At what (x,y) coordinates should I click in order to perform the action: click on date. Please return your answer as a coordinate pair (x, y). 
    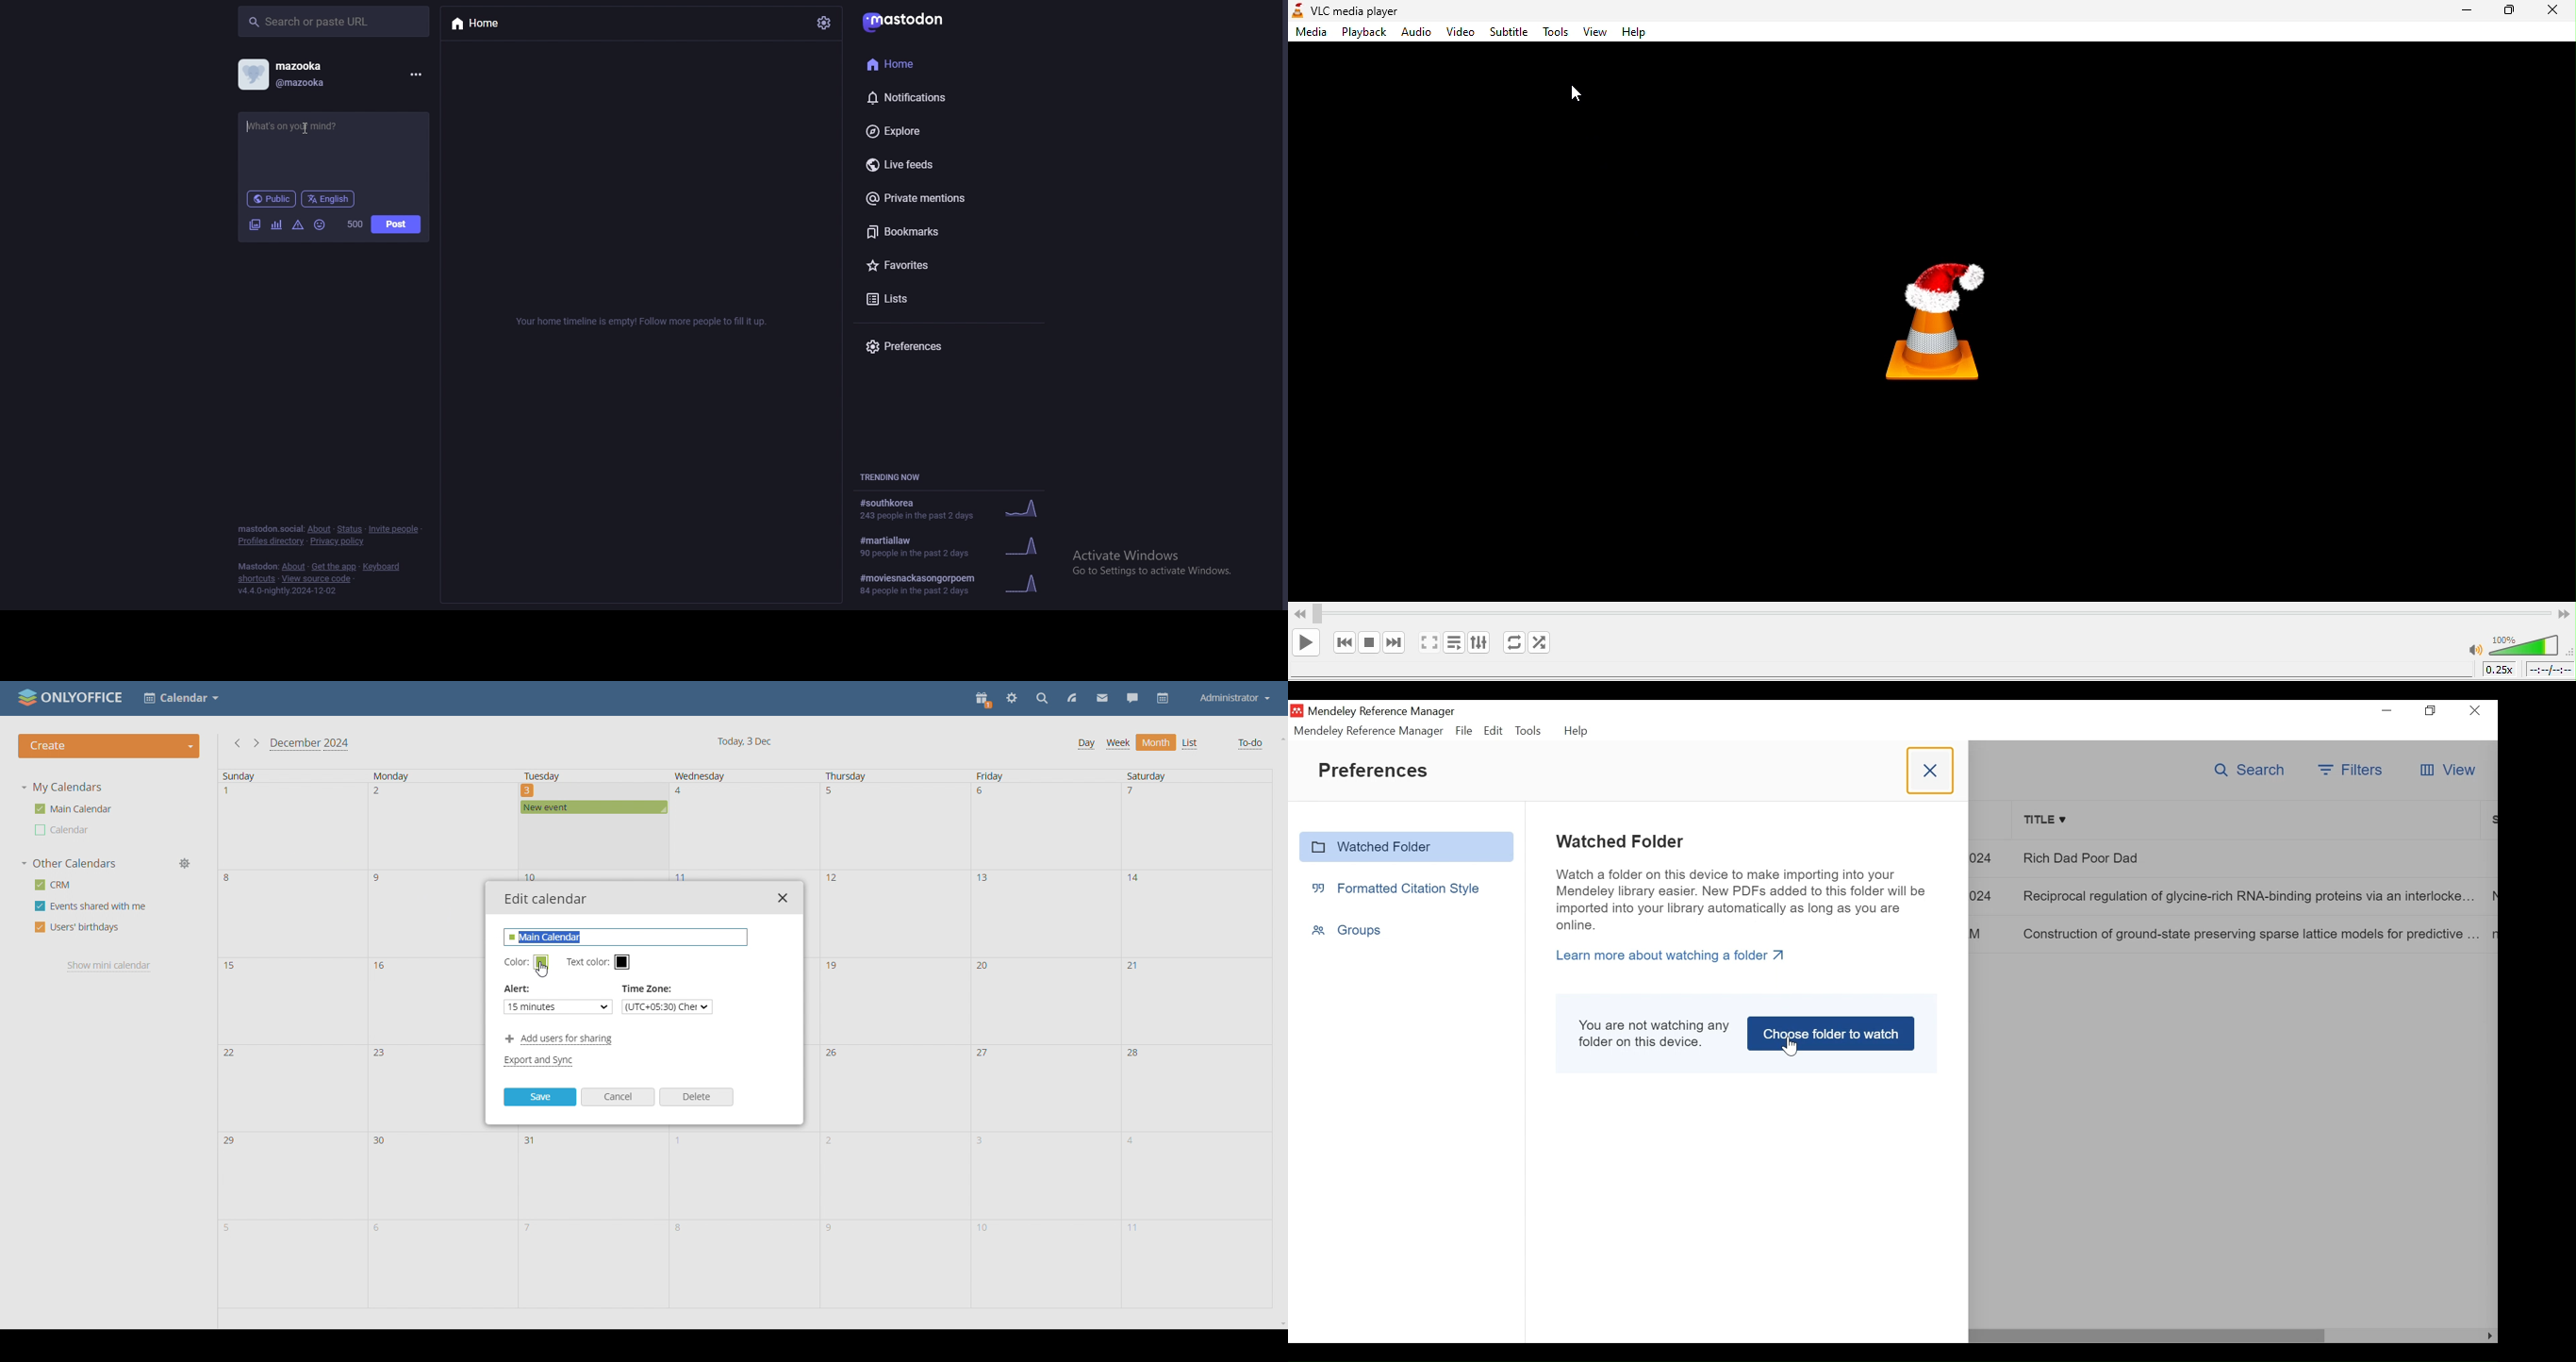
    Looking at the image, I should click on (1041, 1266).